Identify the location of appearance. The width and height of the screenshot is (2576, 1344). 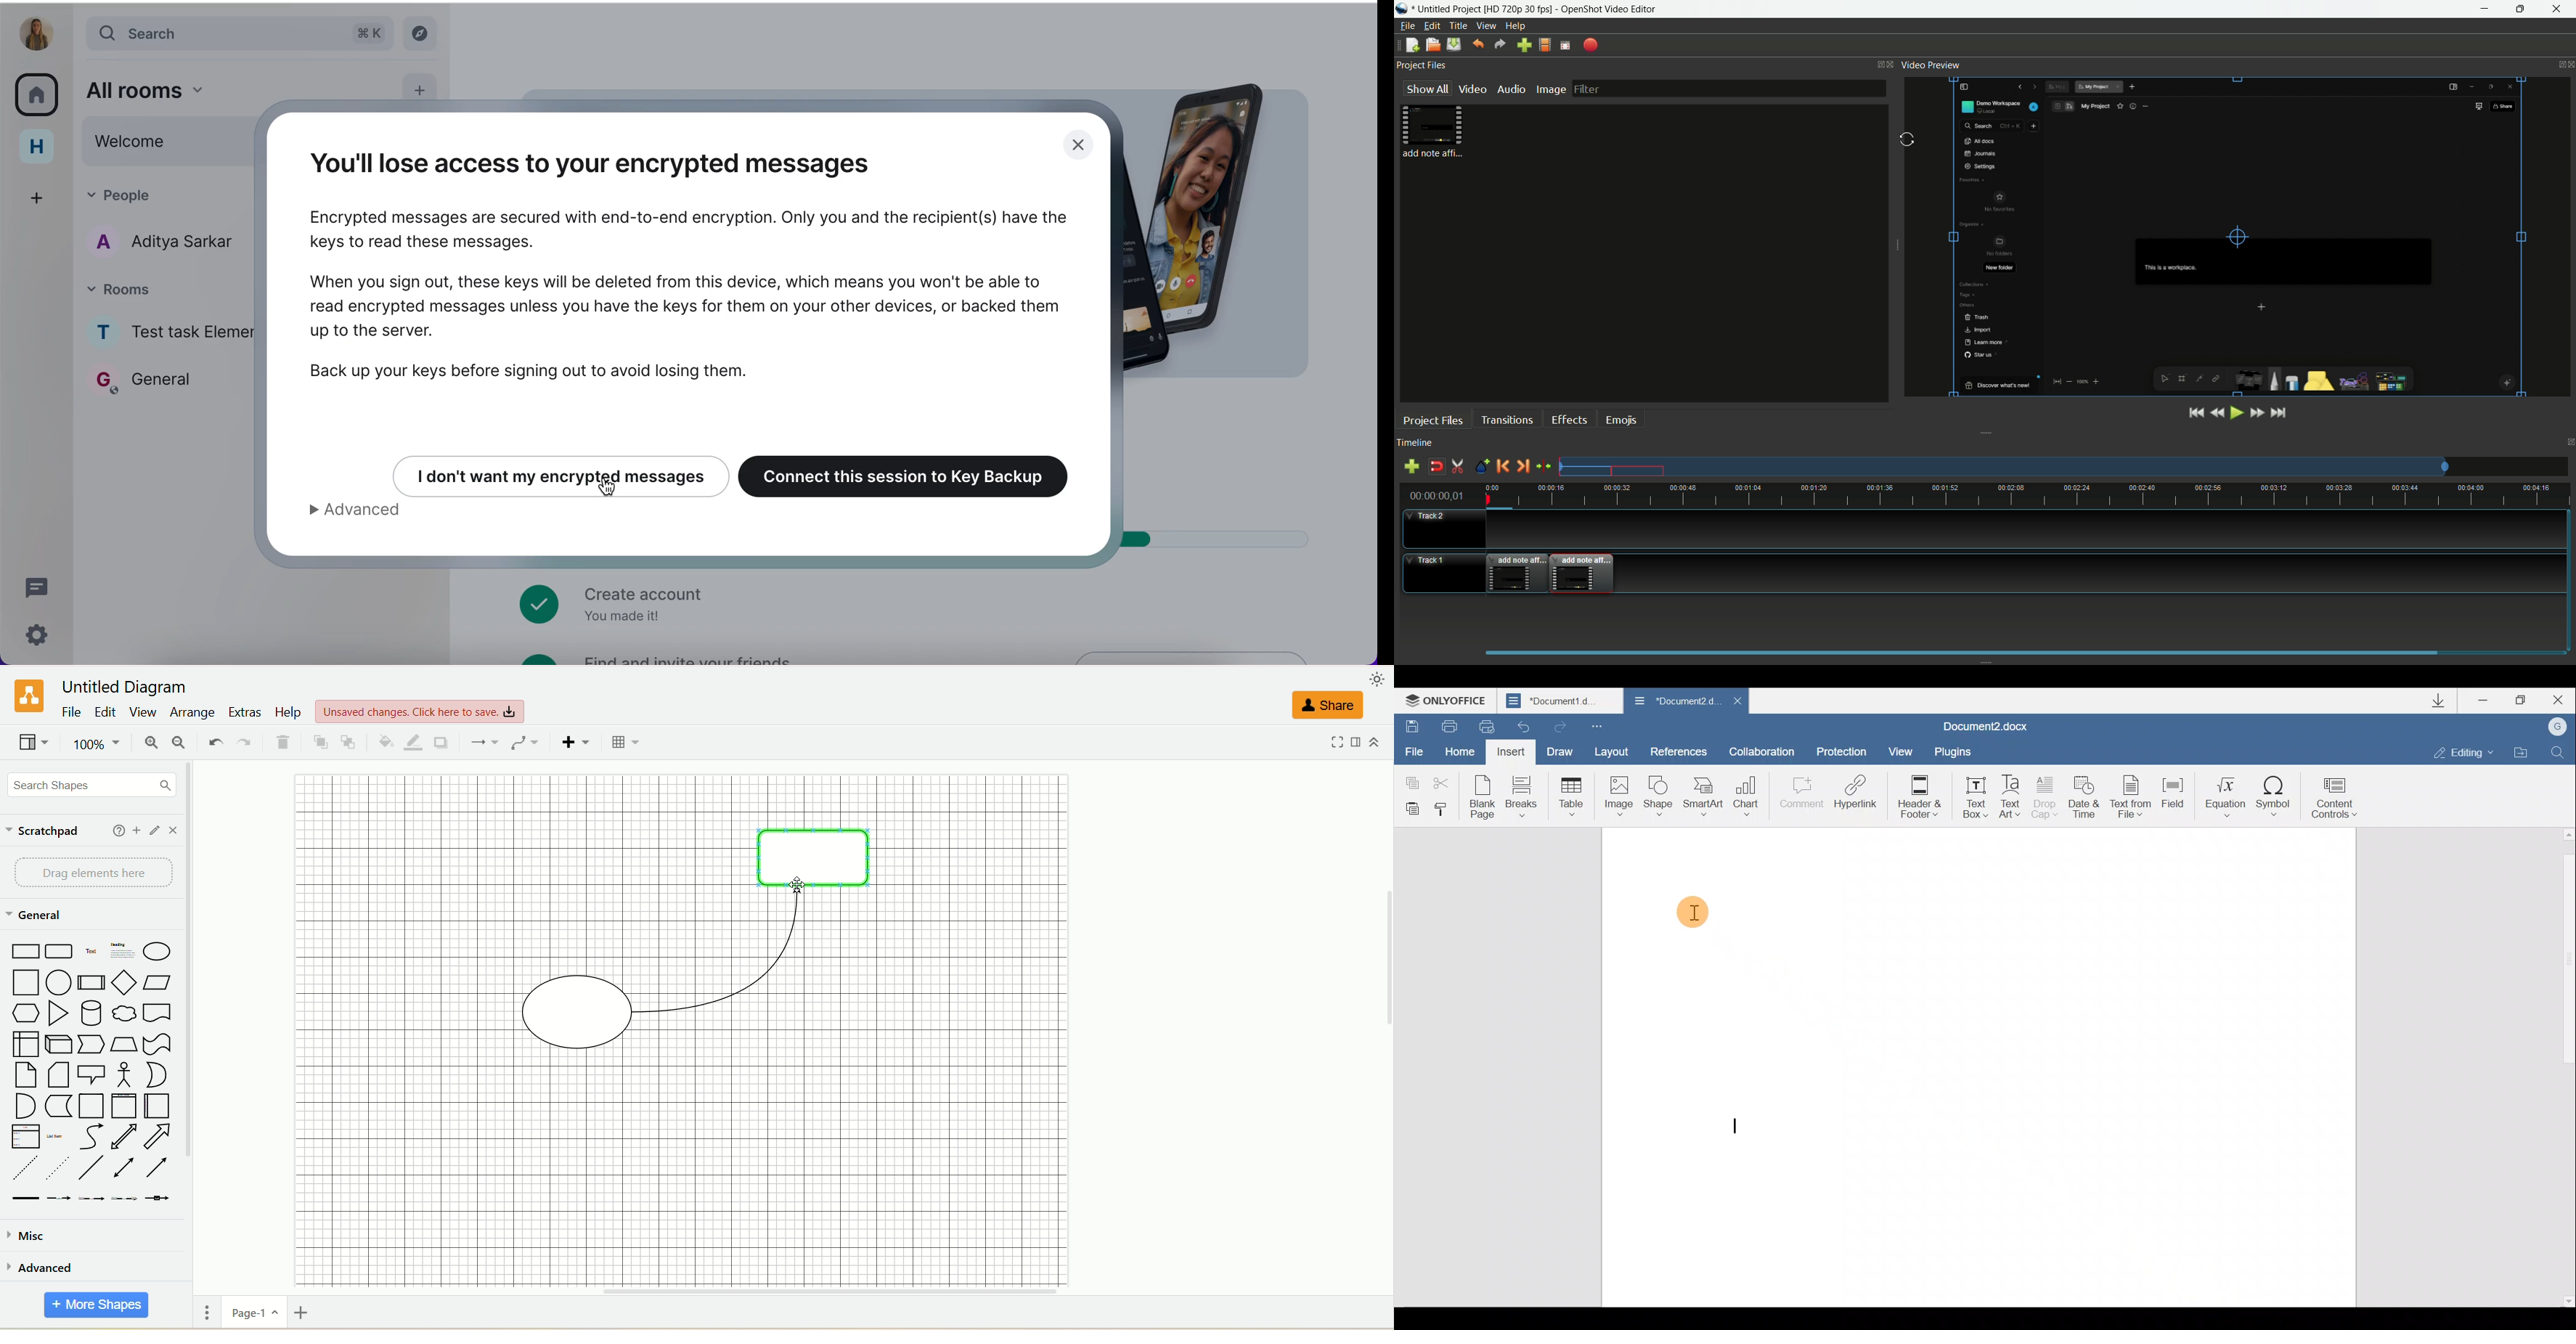
(1377, 682).